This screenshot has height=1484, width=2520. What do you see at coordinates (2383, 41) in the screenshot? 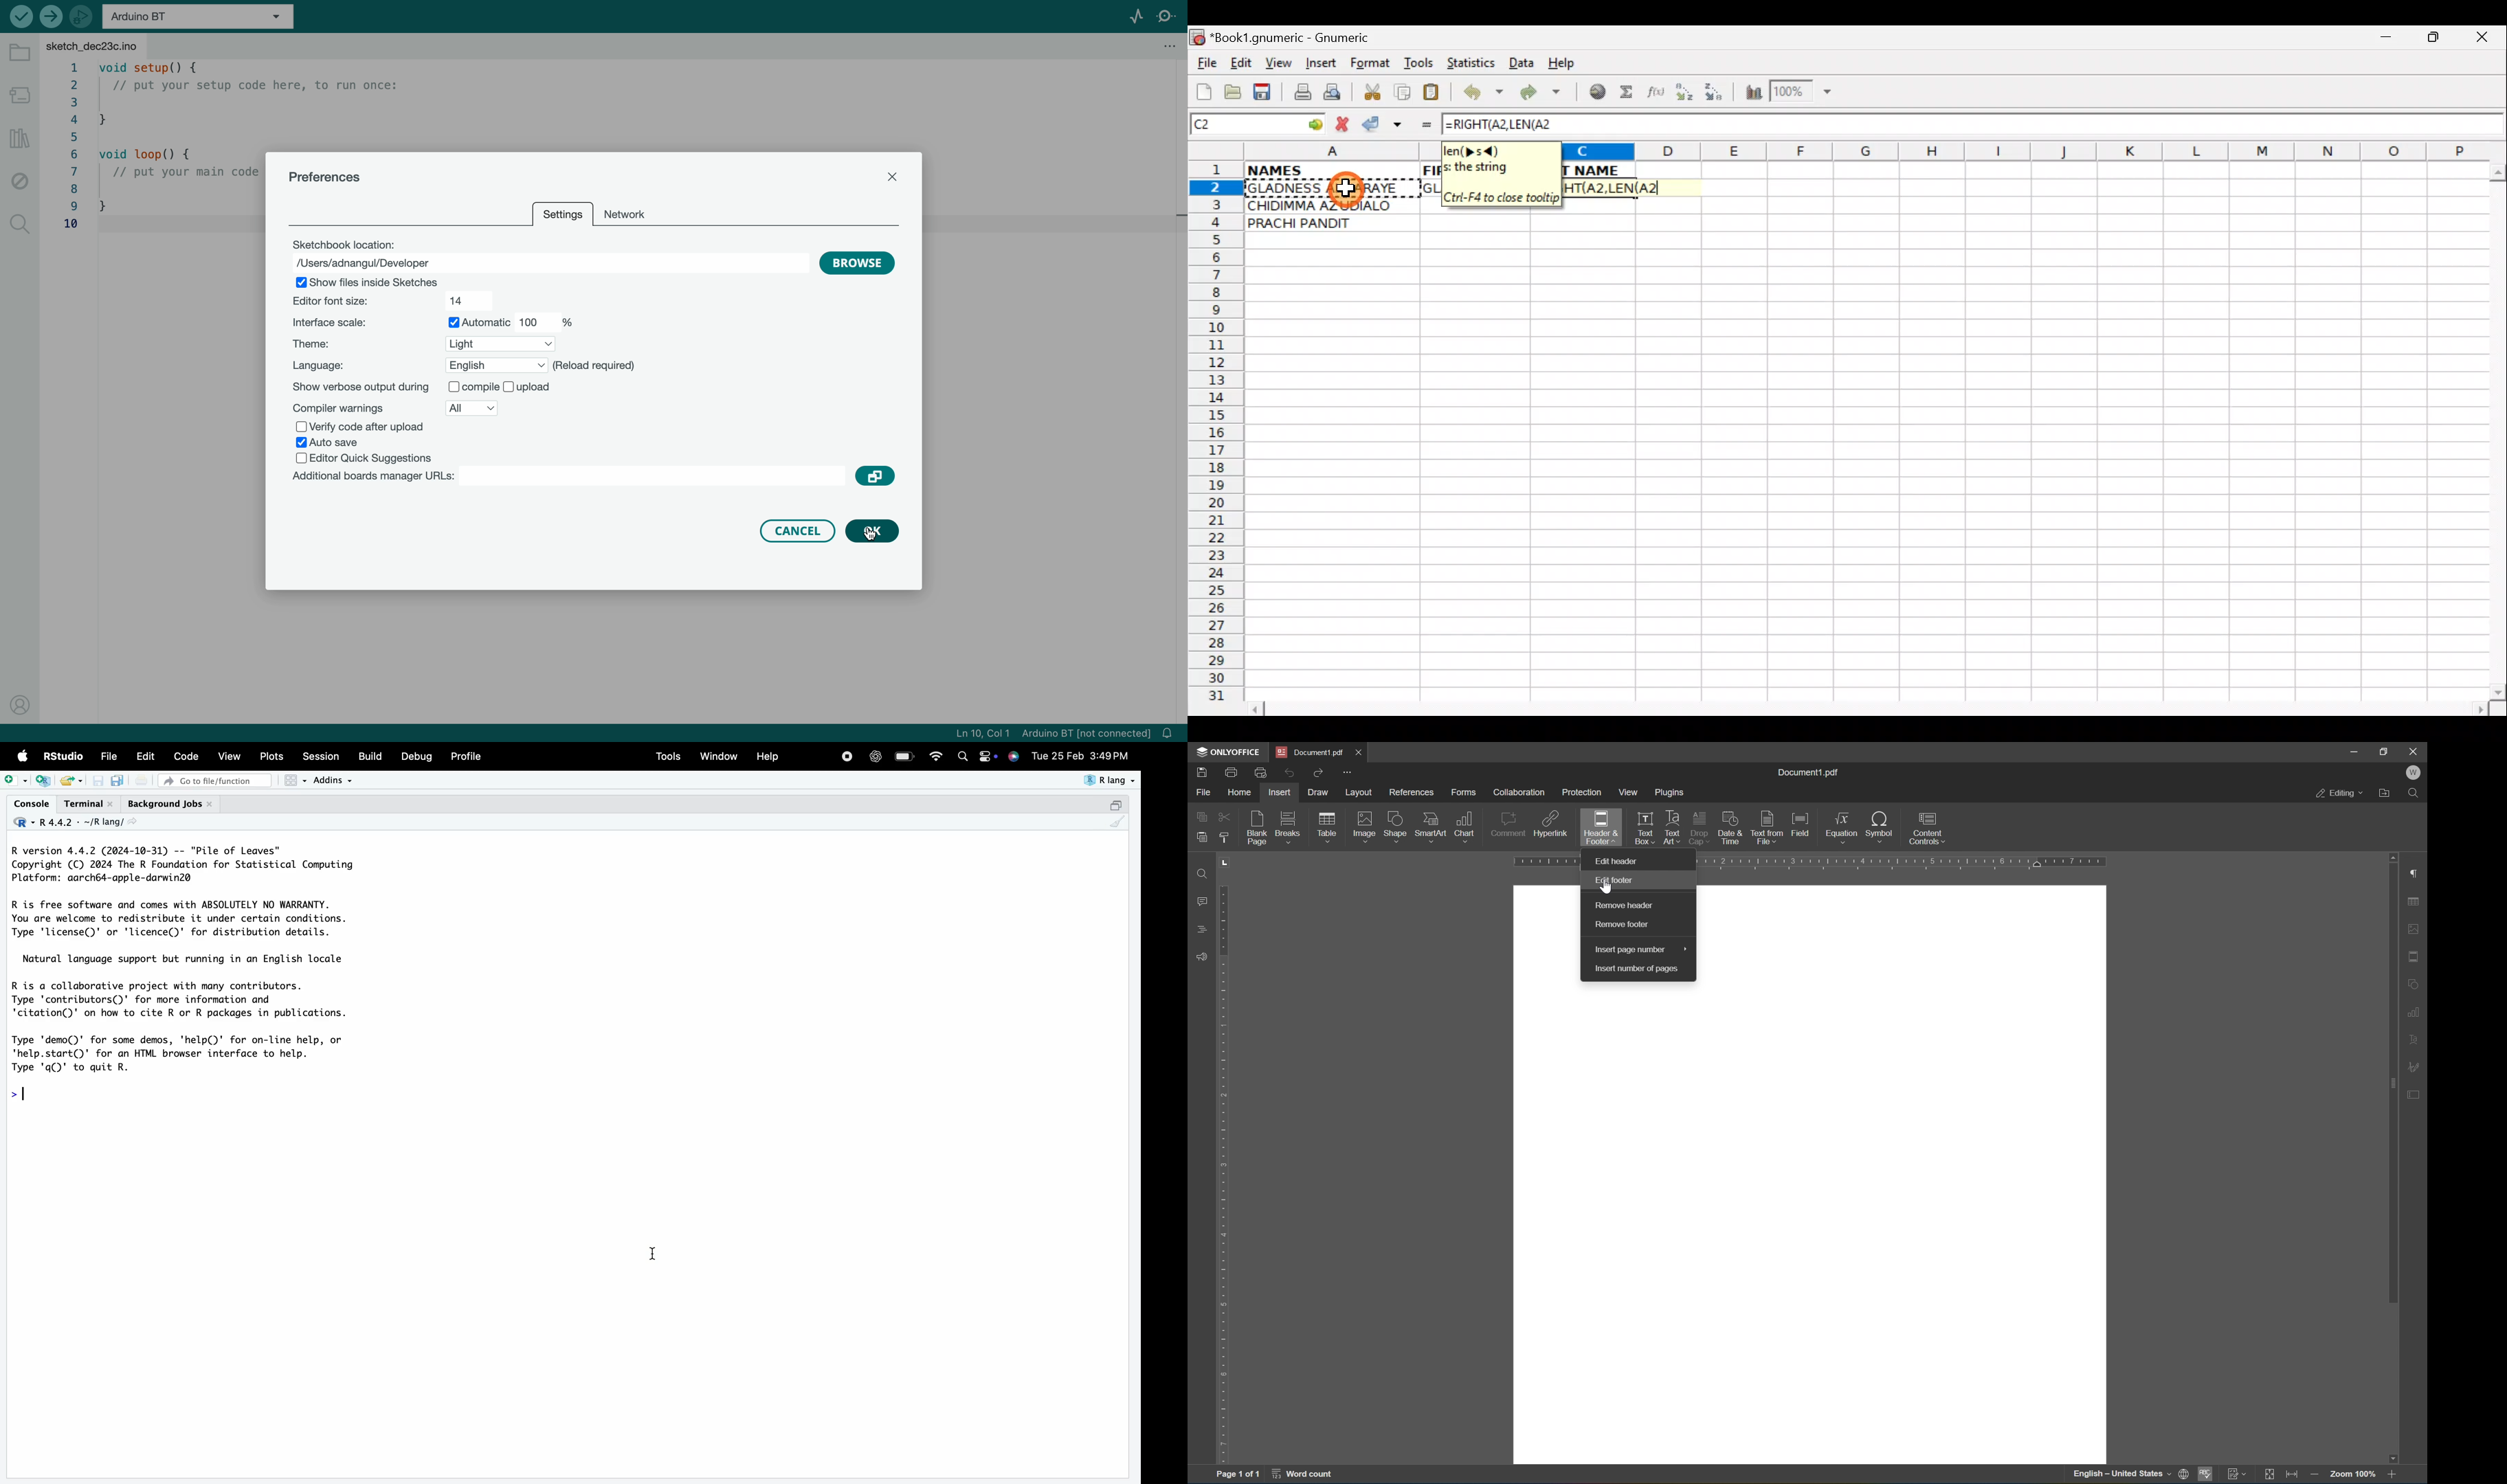
I see `Minimize` at bounding box center [2383, 41].